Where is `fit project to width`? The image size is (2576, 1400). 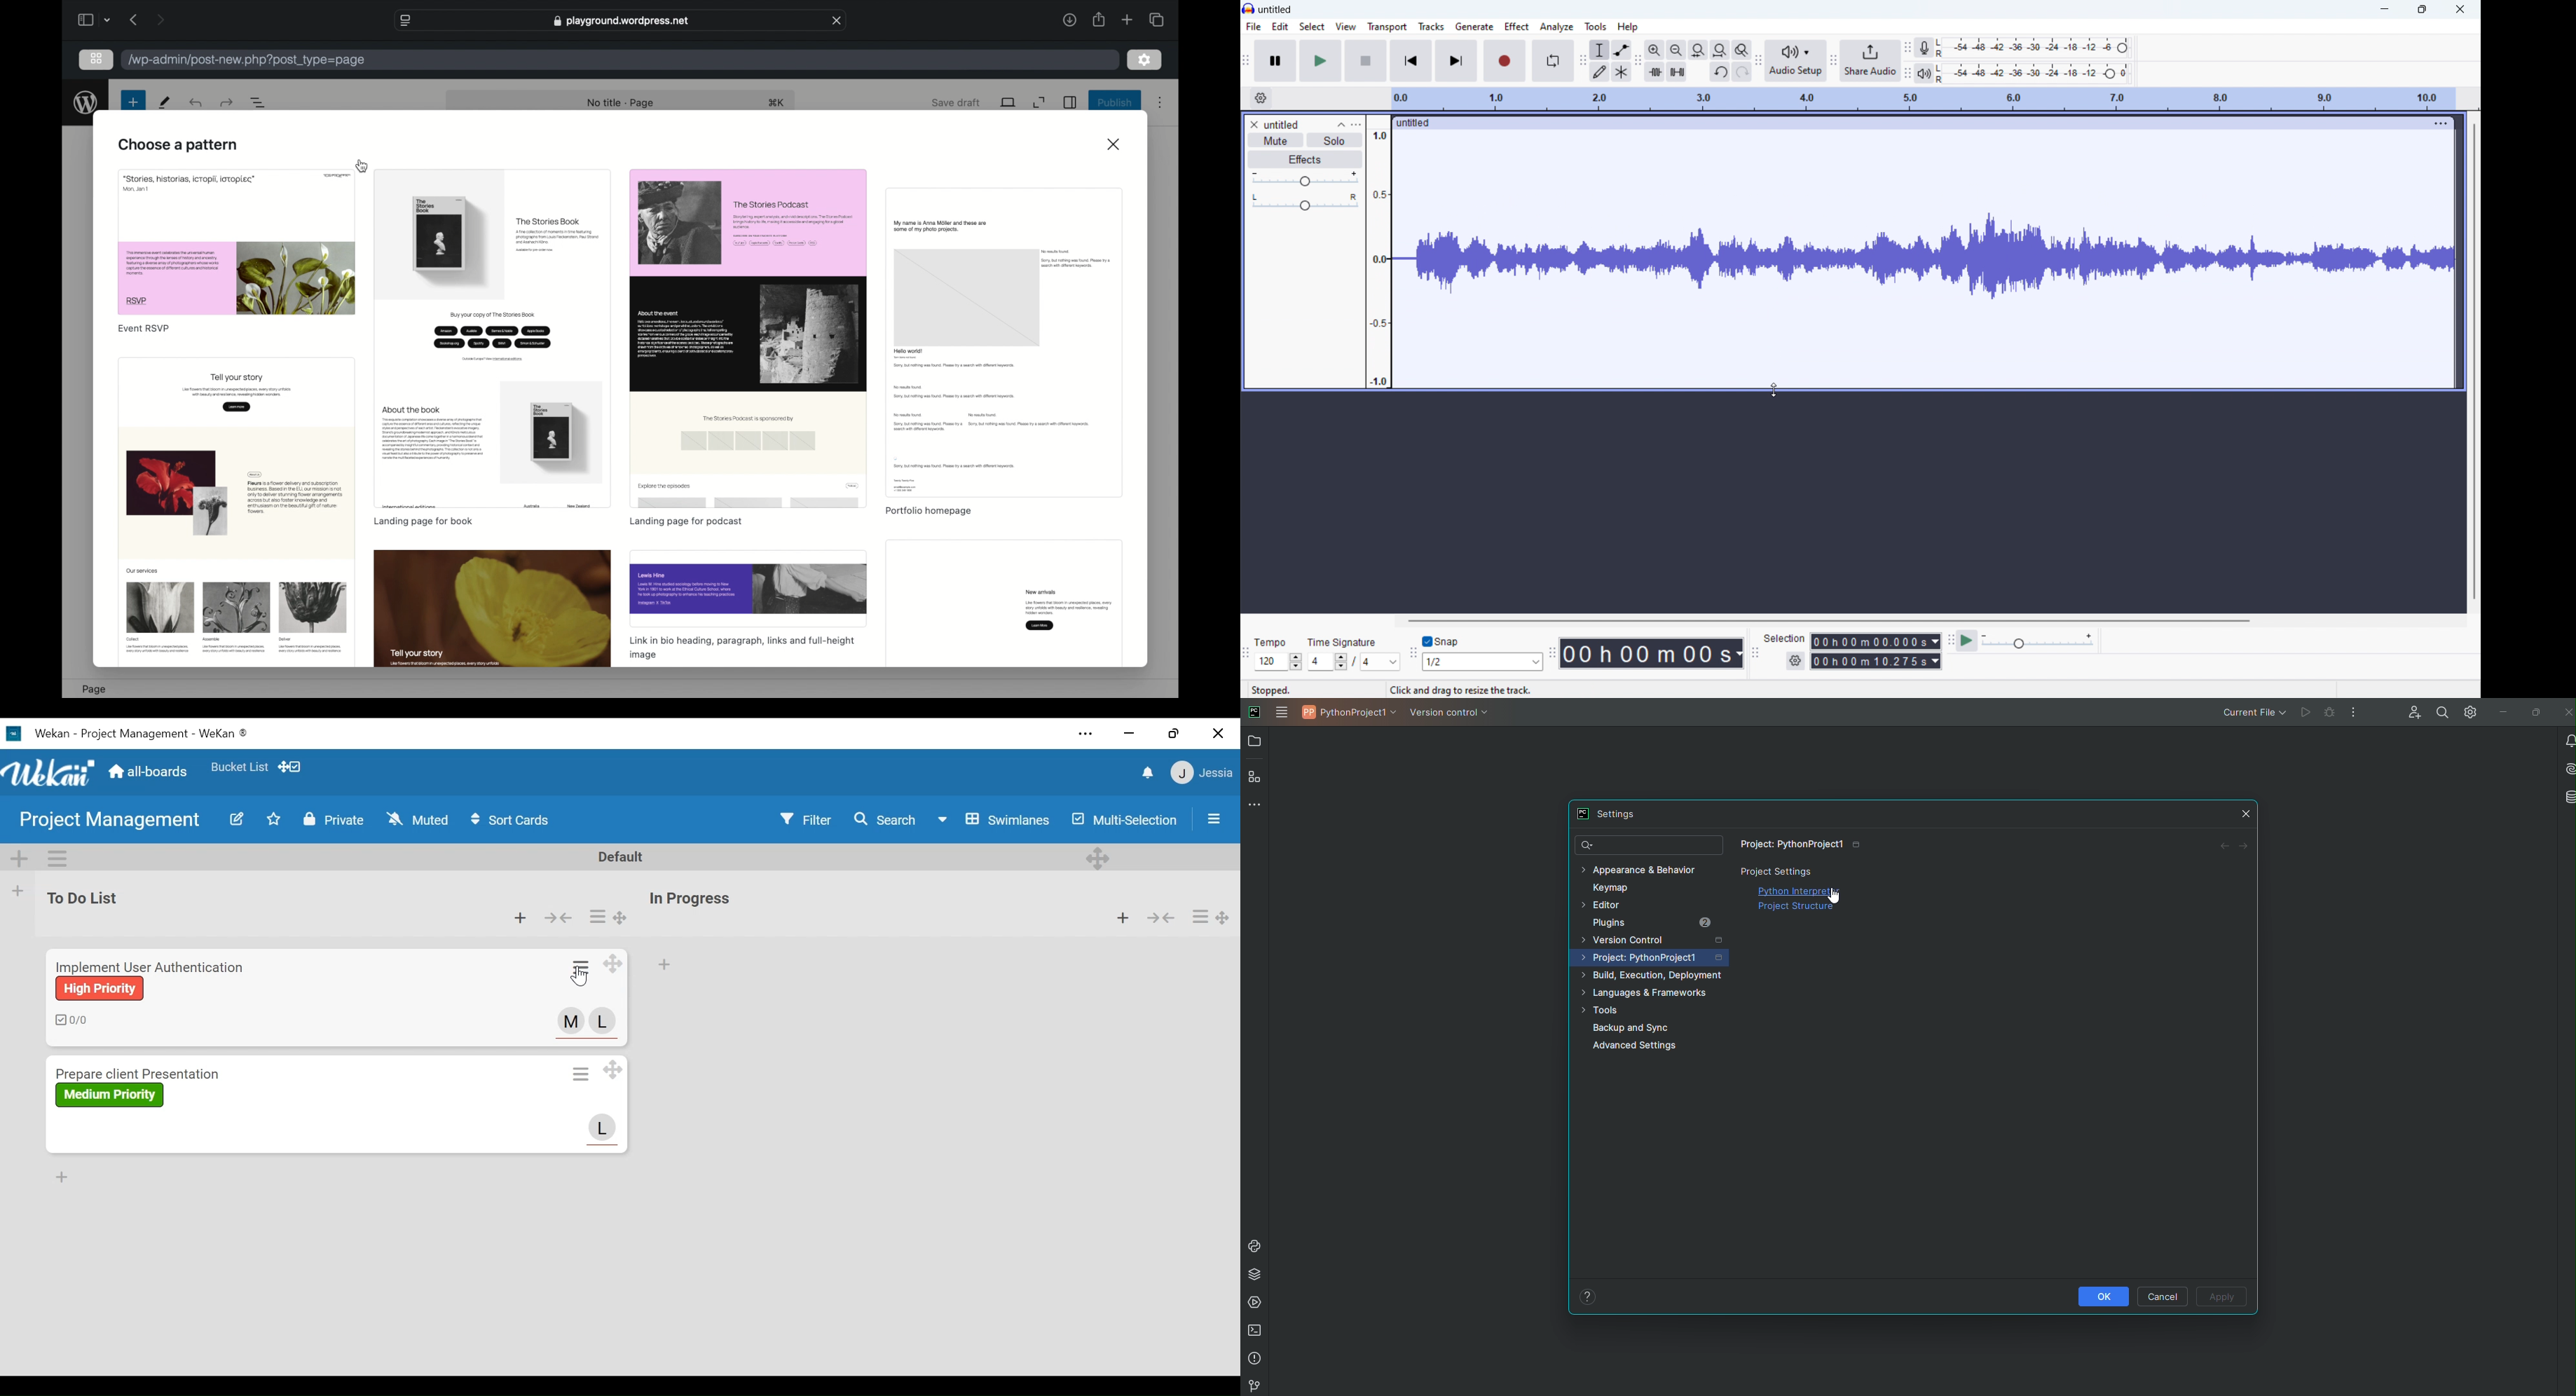 fit project to width is located at coordinates (1721, 50).